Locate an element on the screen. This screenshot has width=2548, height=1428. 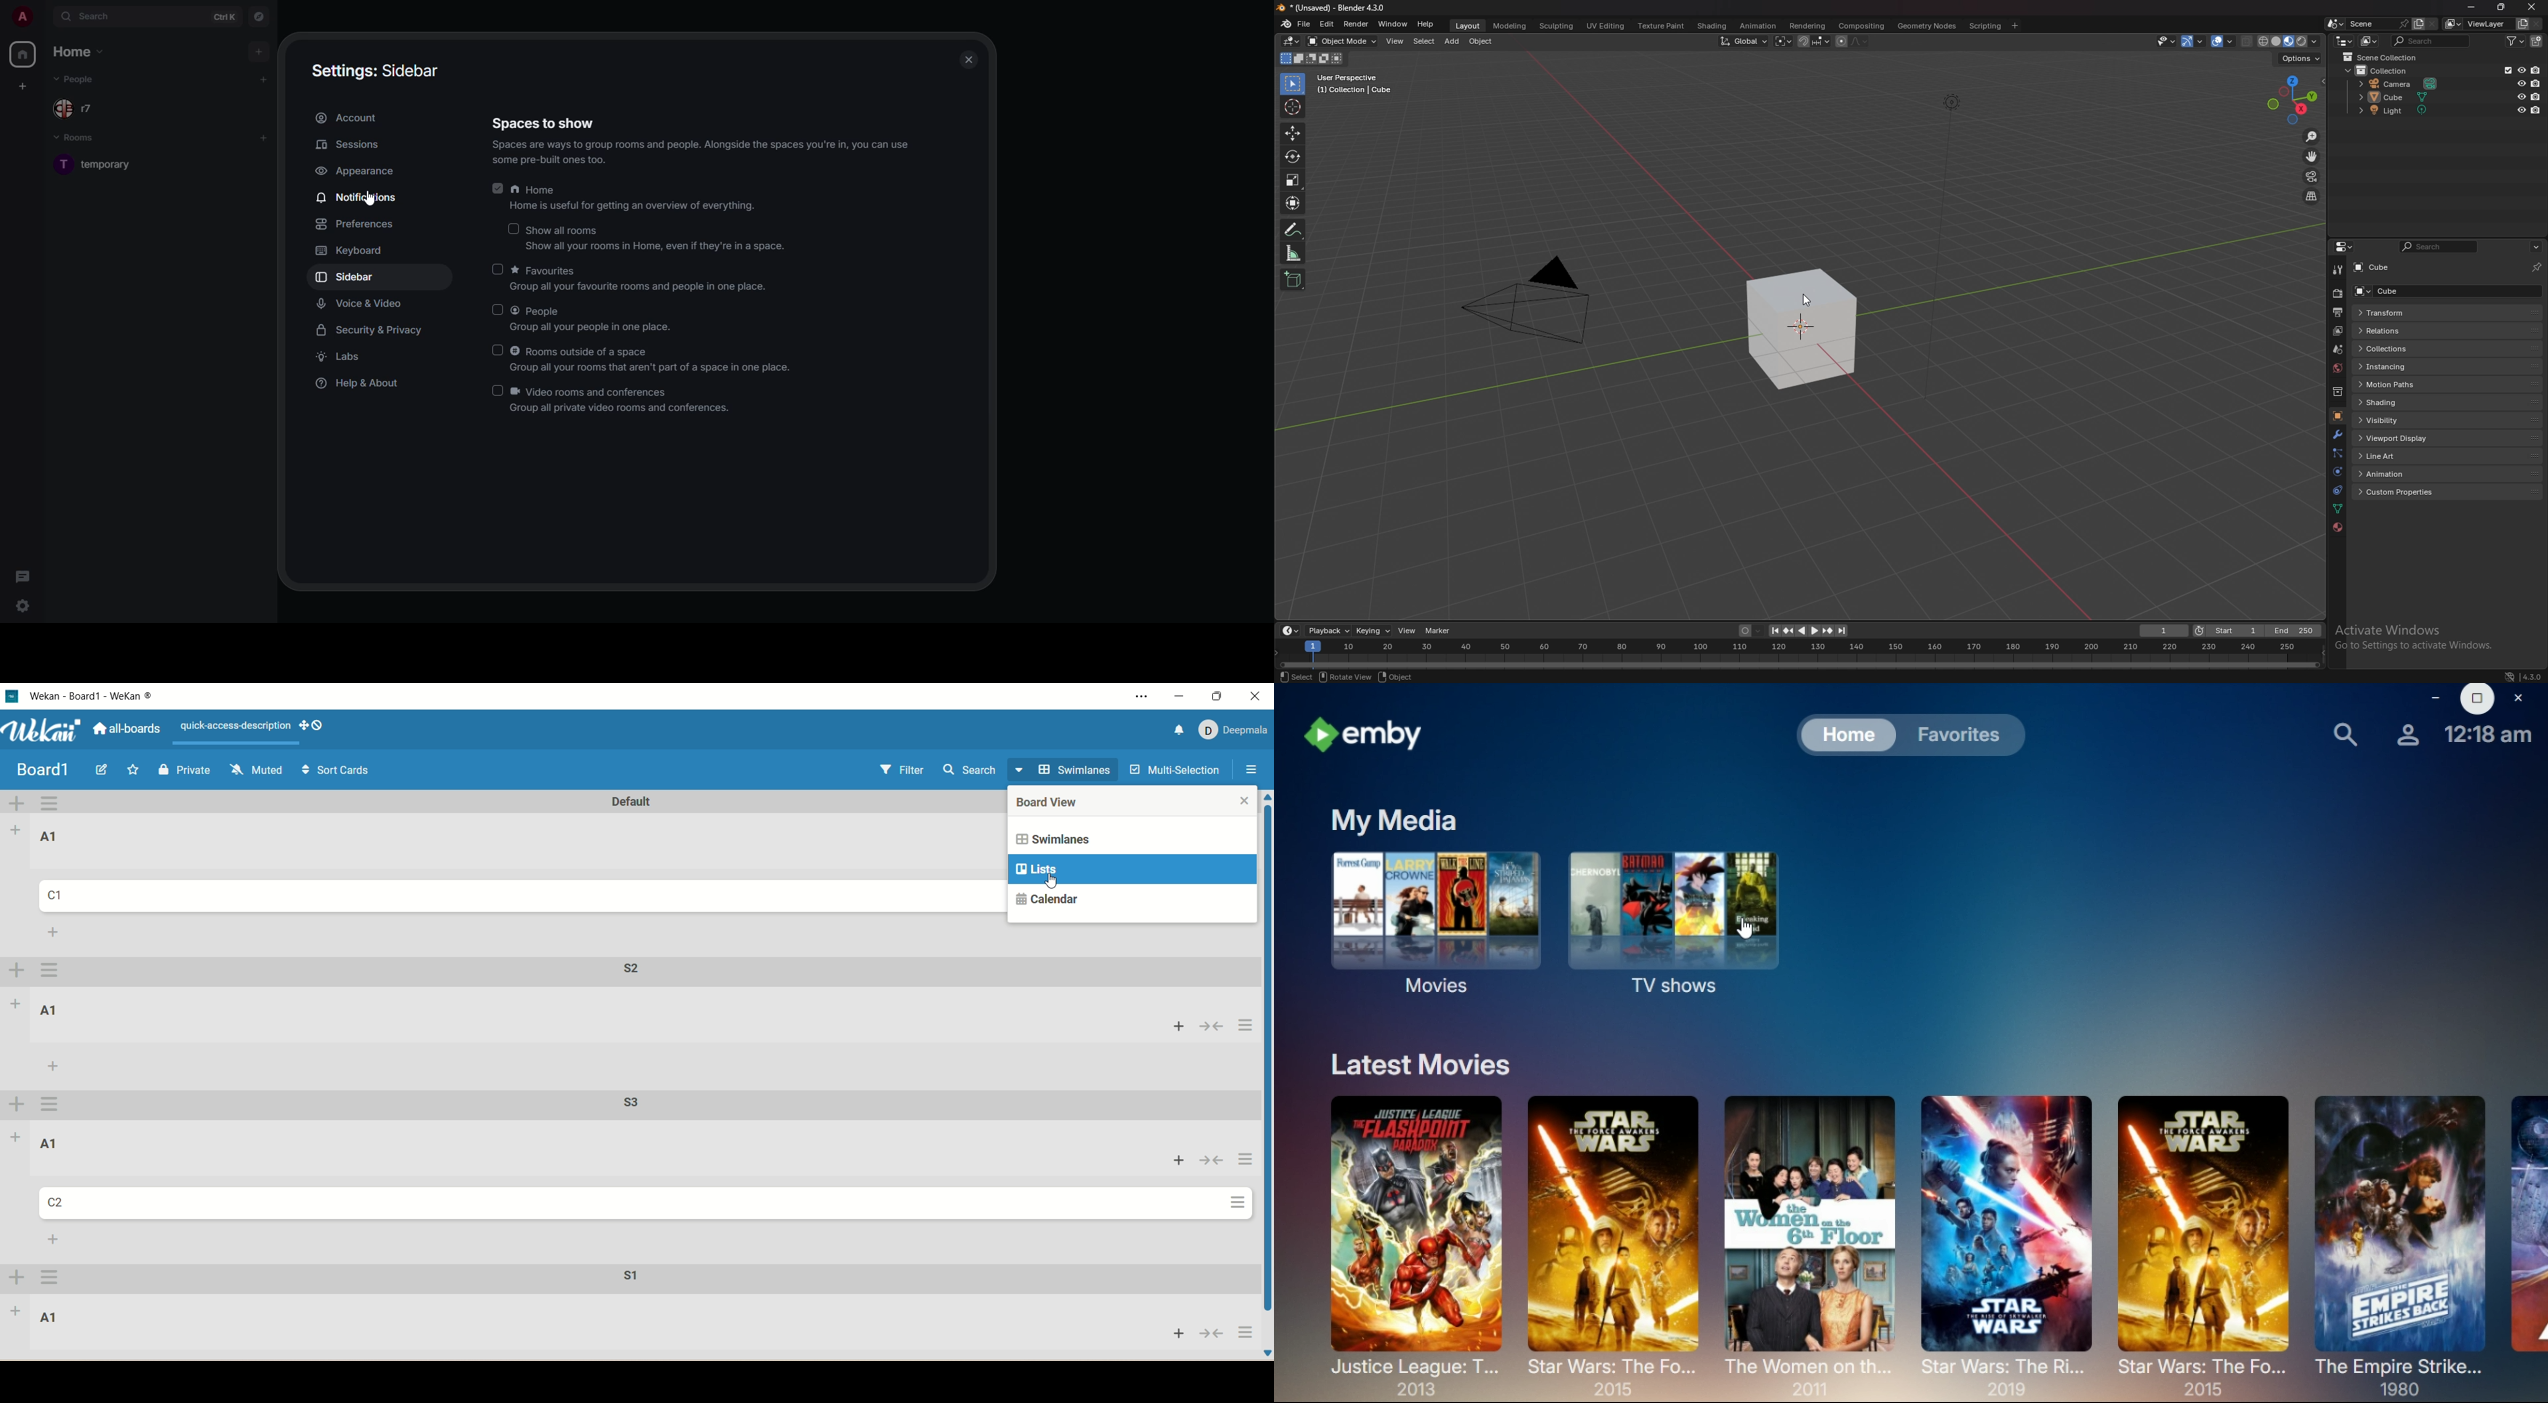
disable in renders is located at coordinates (2536, 110).